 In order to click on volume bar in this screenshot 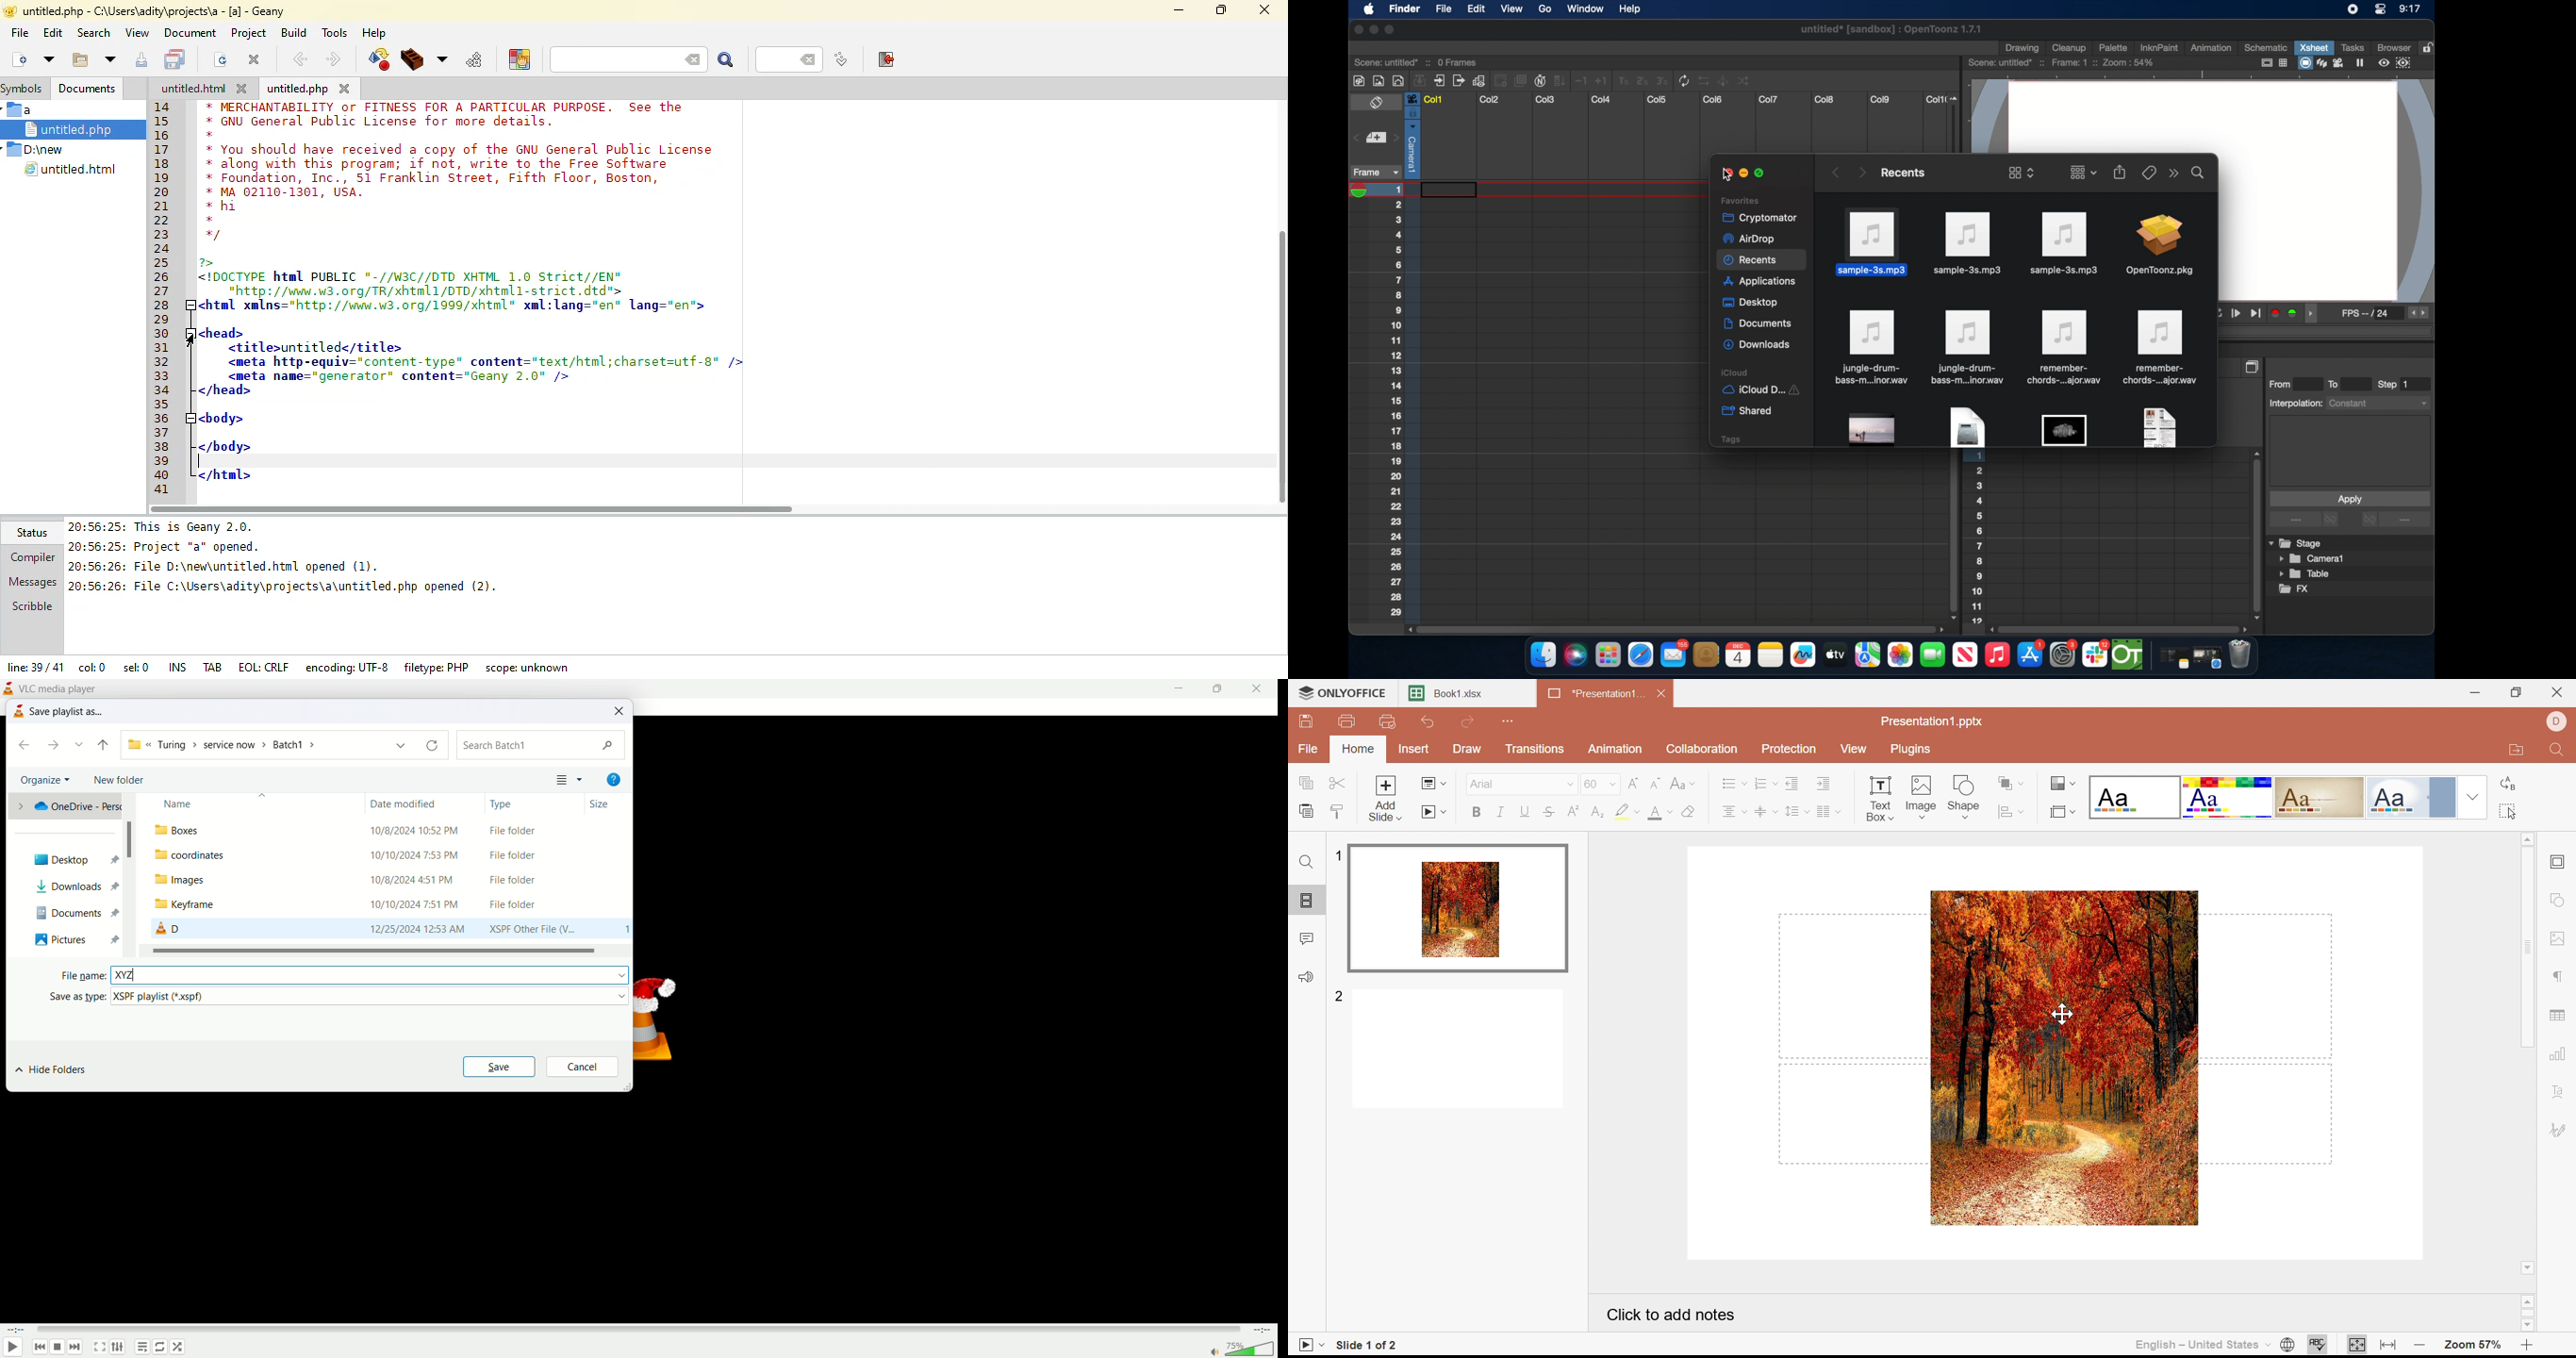, I will do `click(1253, 1348)`.